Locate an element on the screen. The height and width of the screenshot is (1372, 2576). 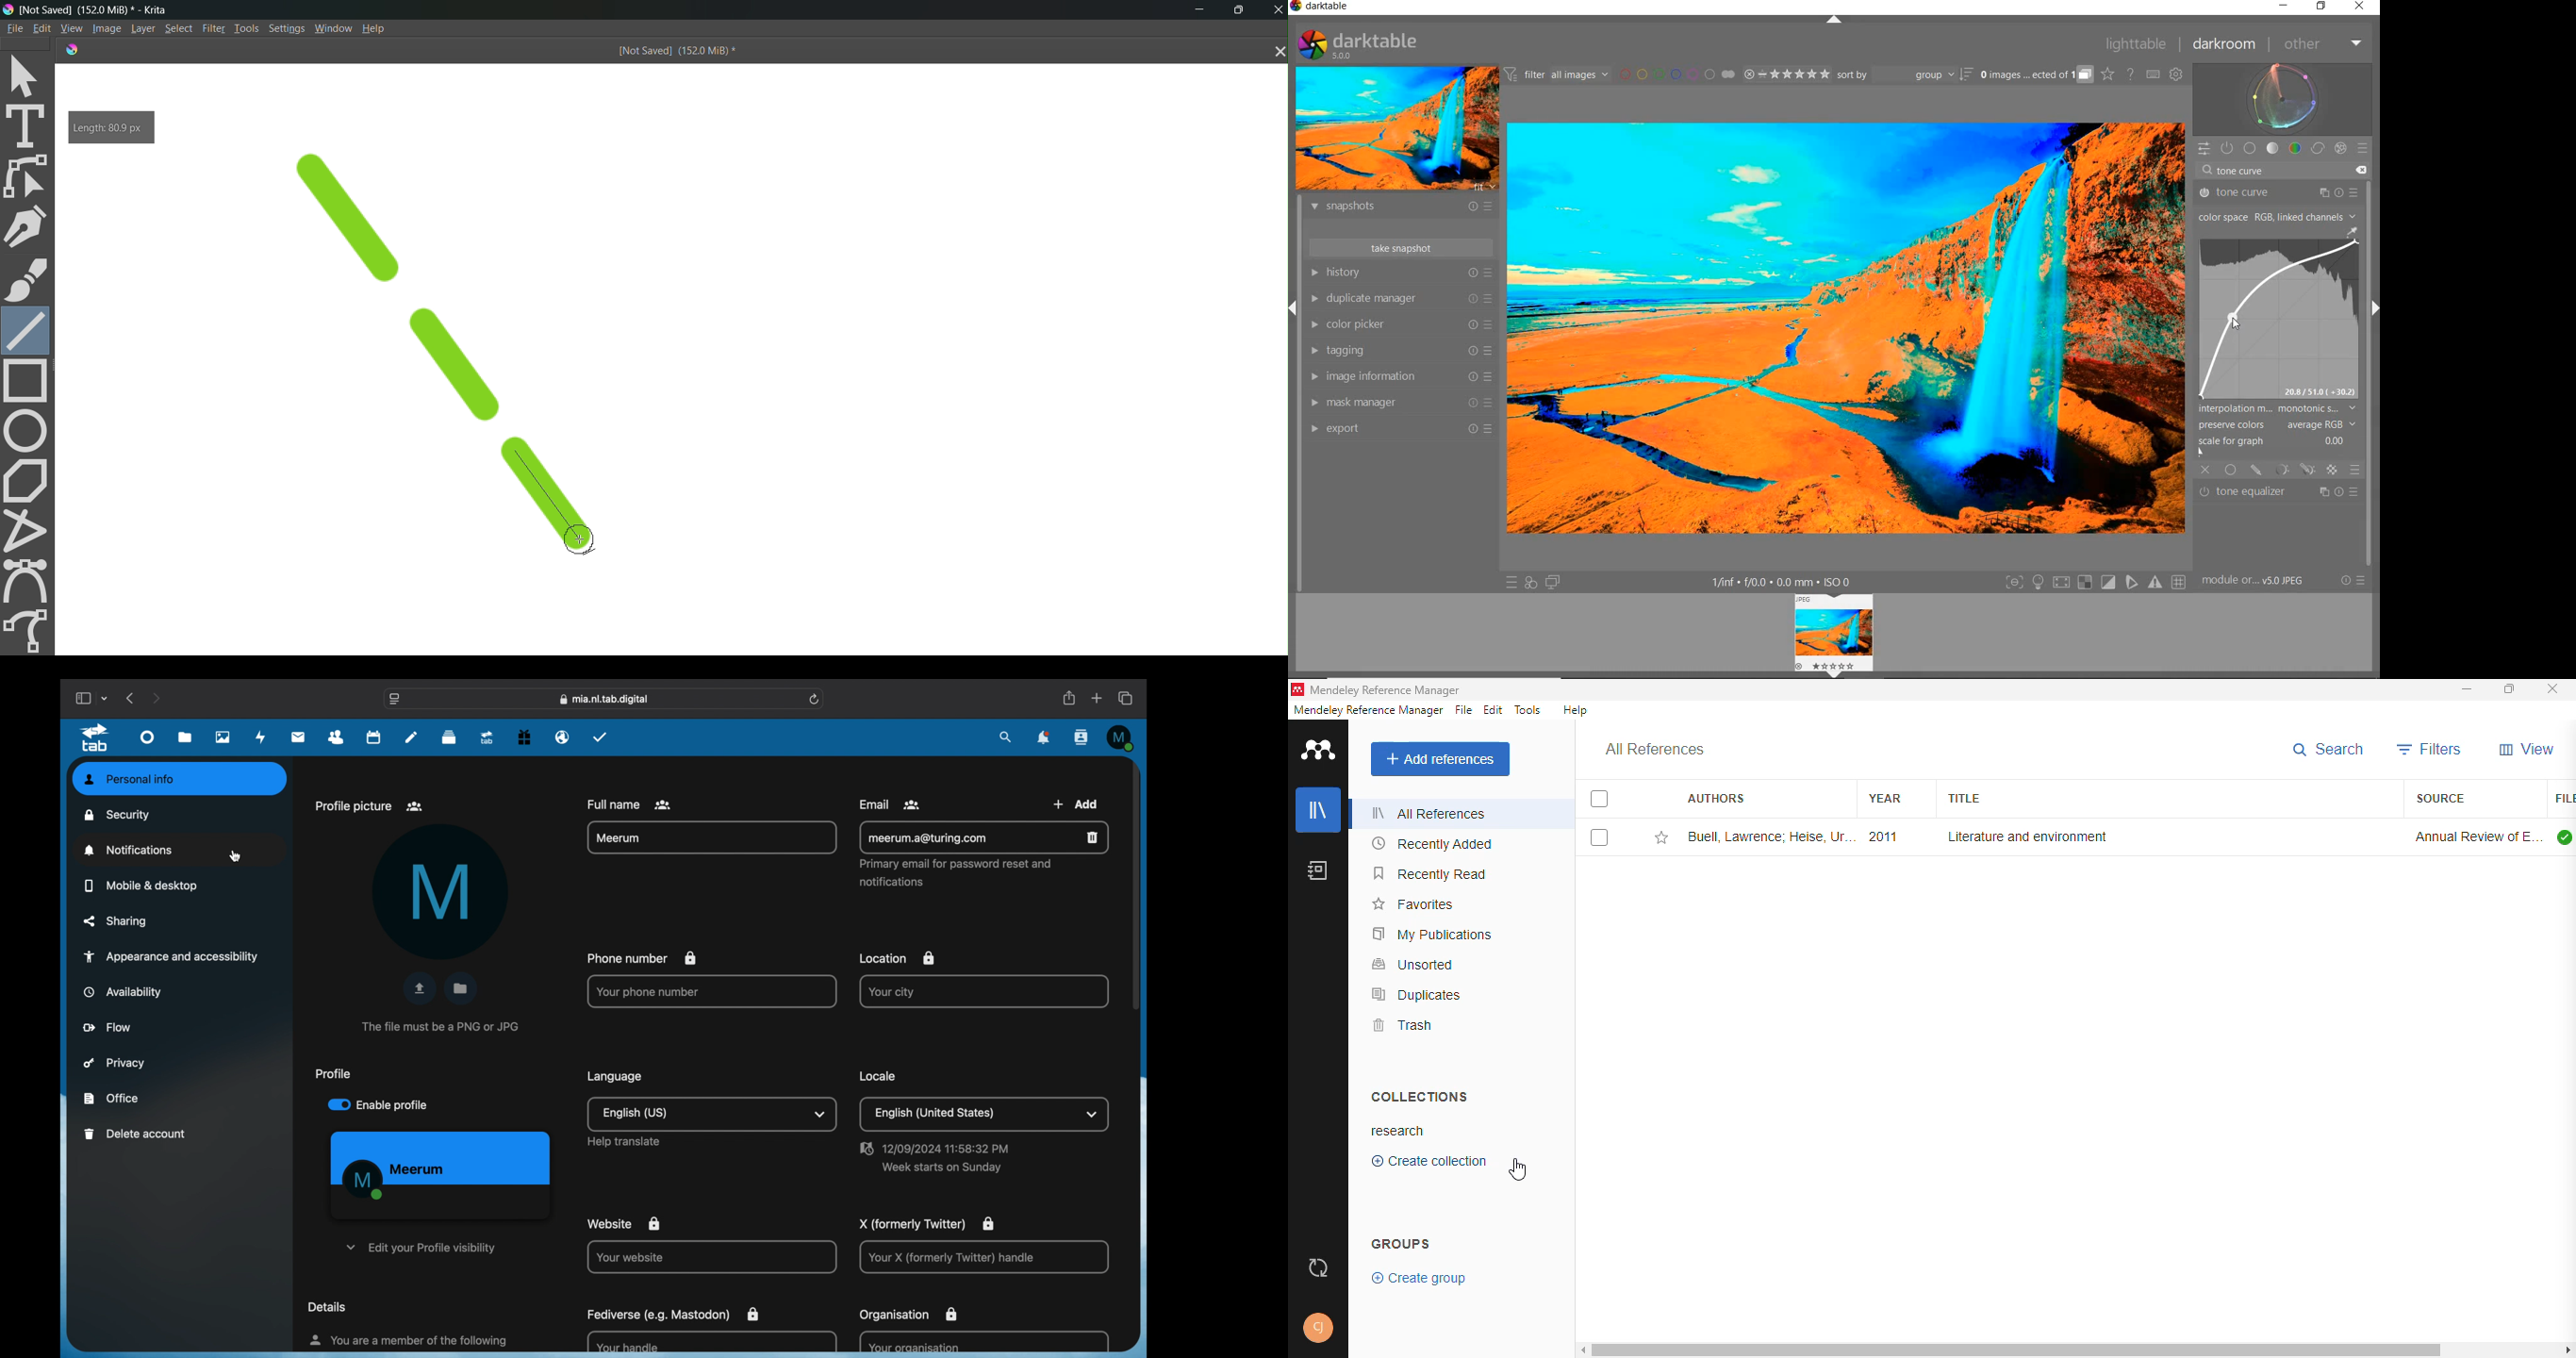
notifications is located at coordinates (1044, 739).